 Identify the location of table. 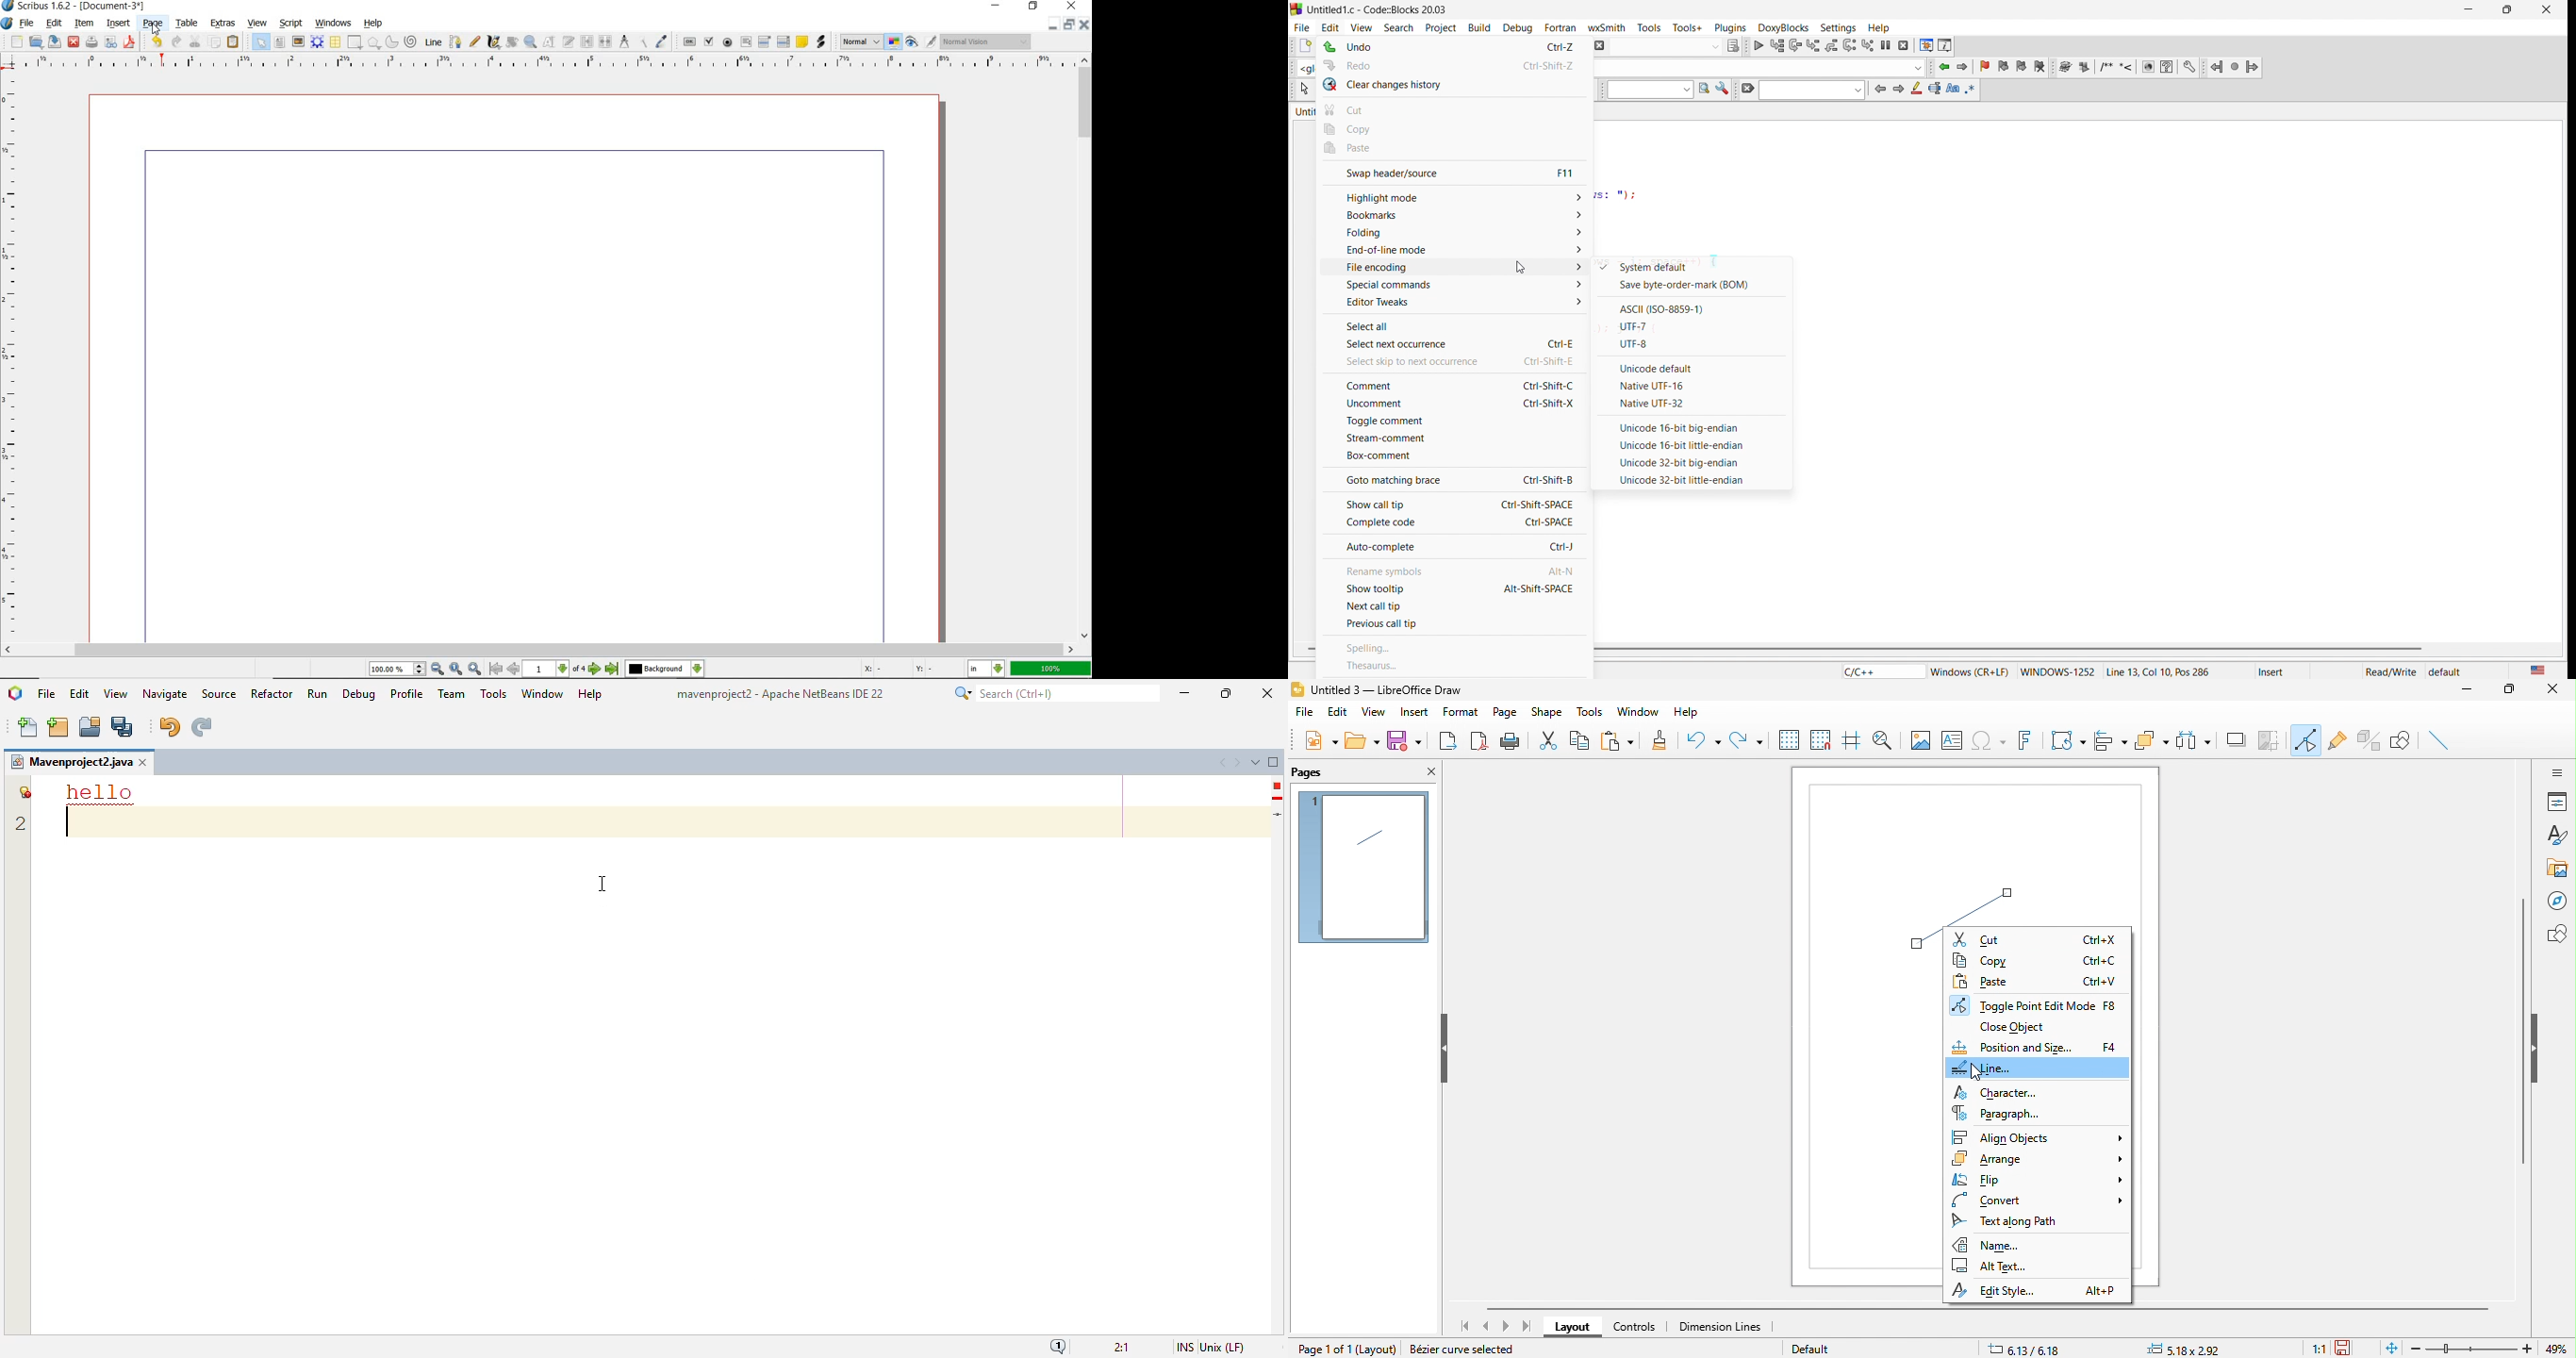
(186, 23).